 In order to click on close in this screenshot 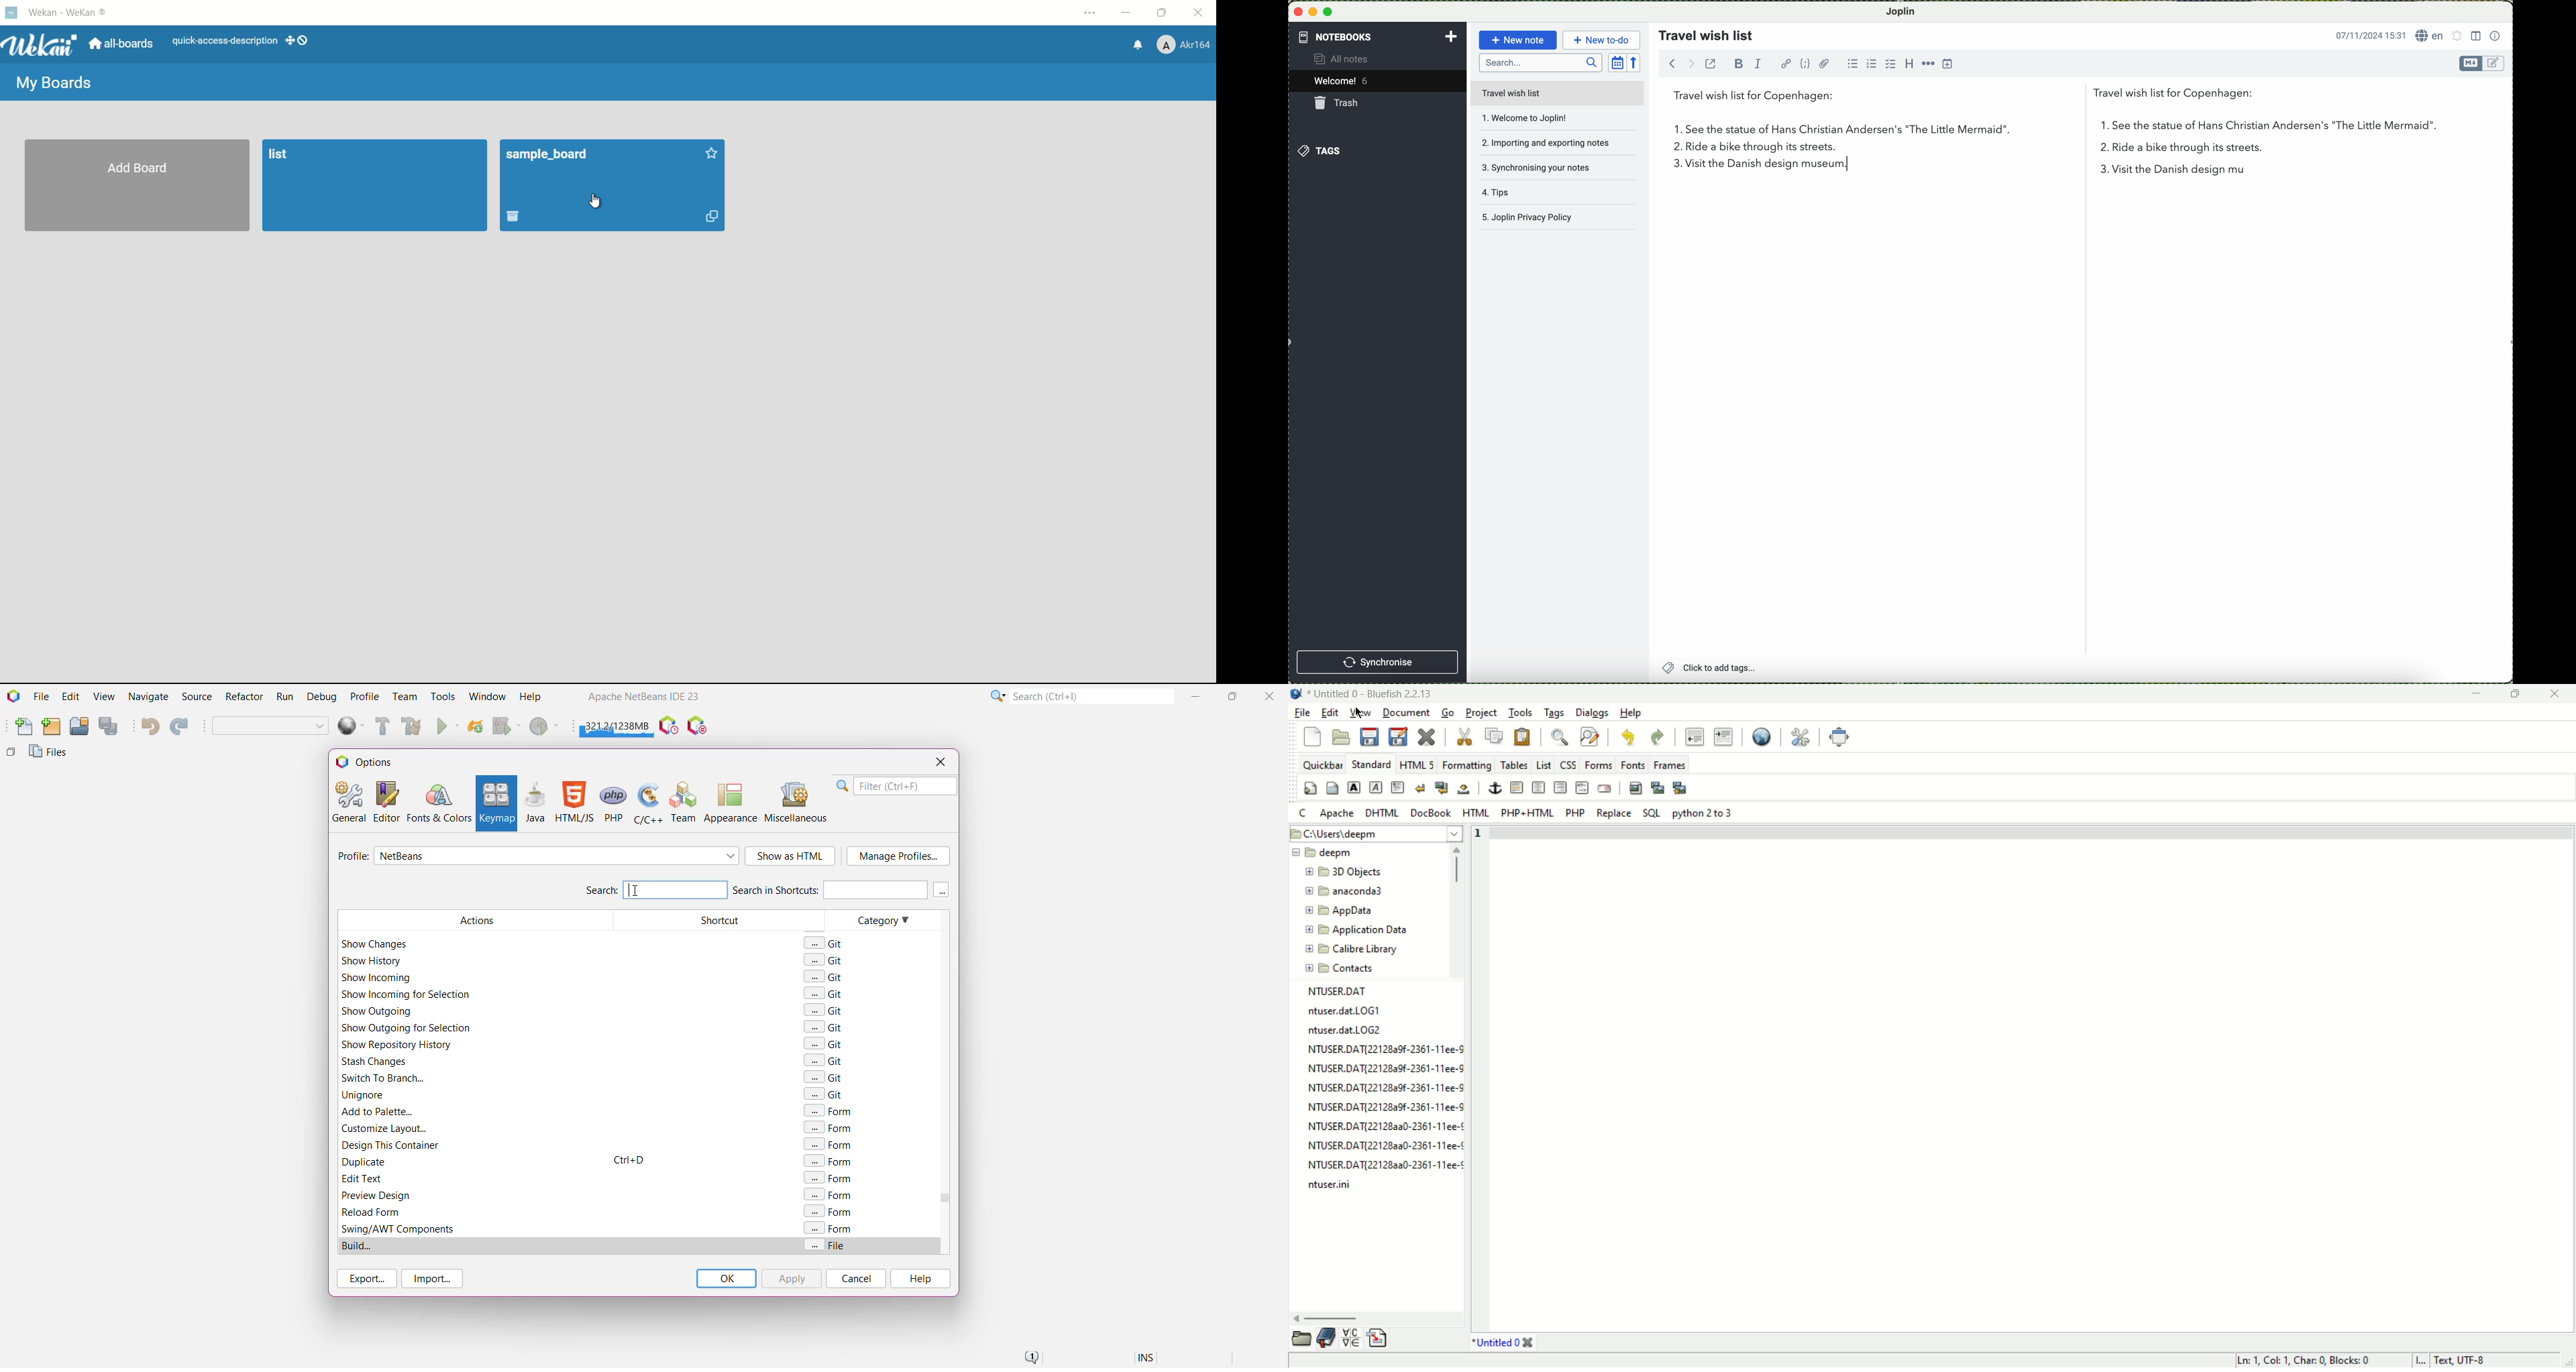, I will do `click(1297, 12)`.